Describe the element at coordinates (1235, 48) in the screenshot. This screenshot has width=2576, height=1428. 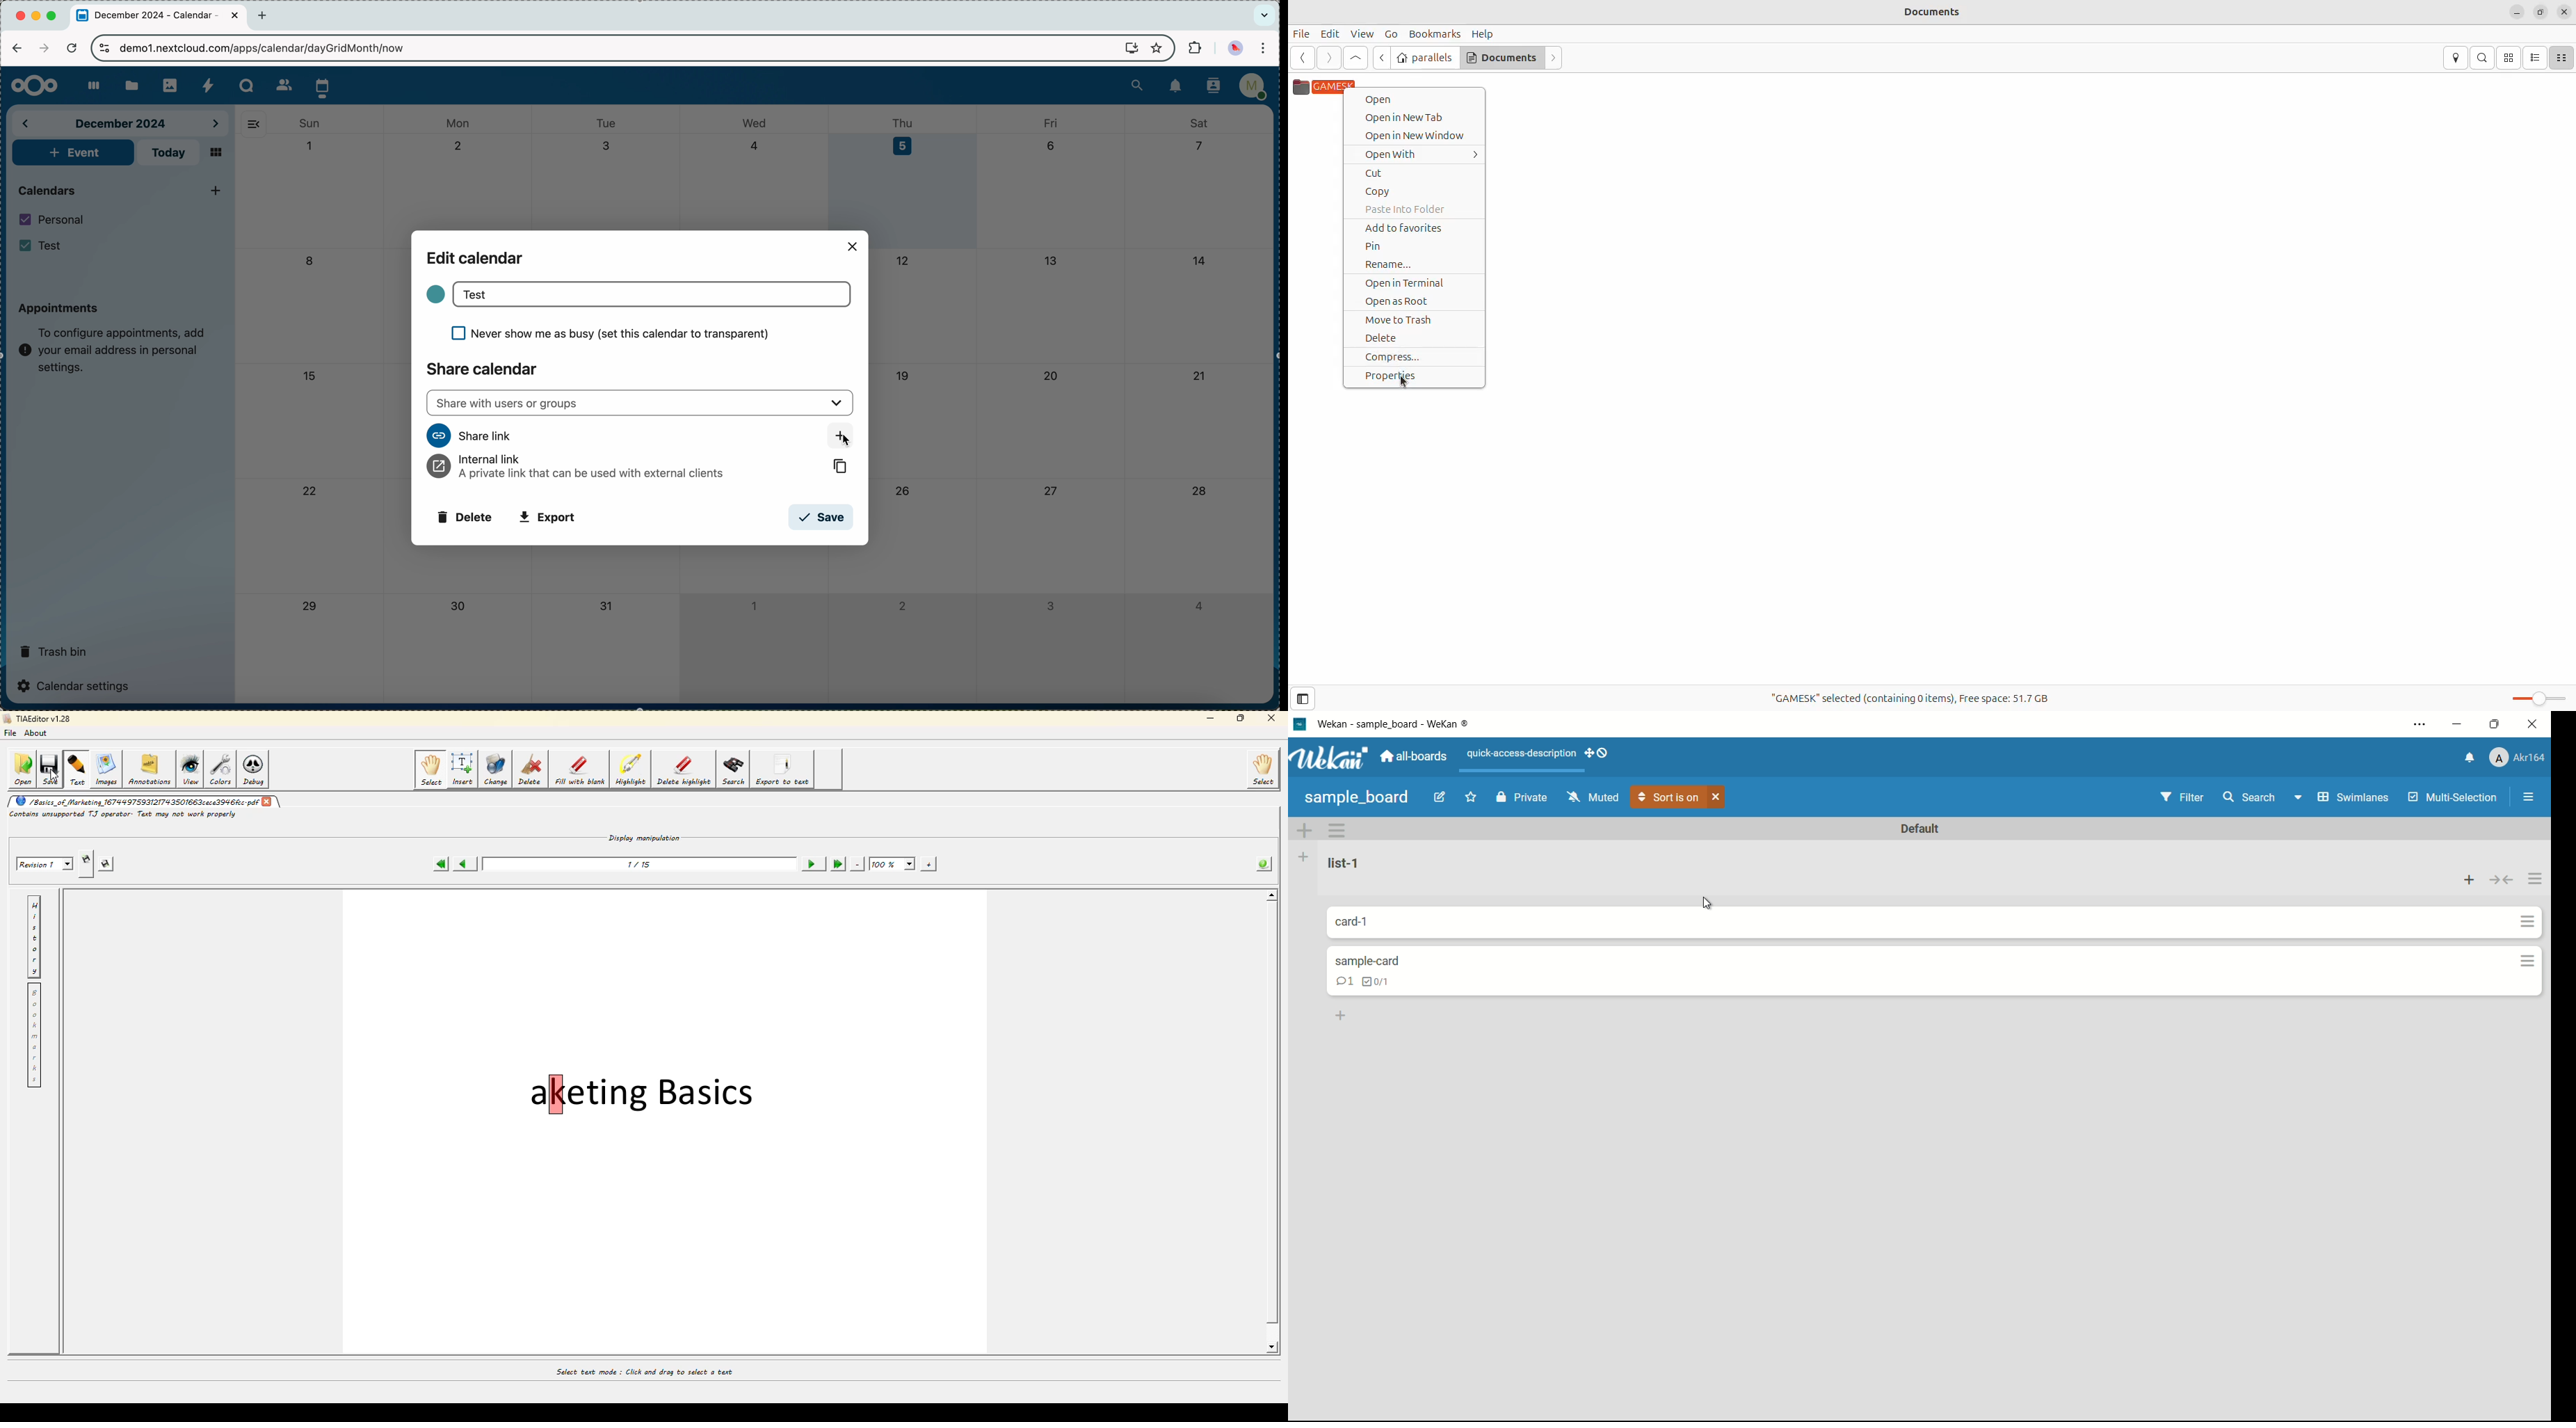
I see `profile picture` at that location.